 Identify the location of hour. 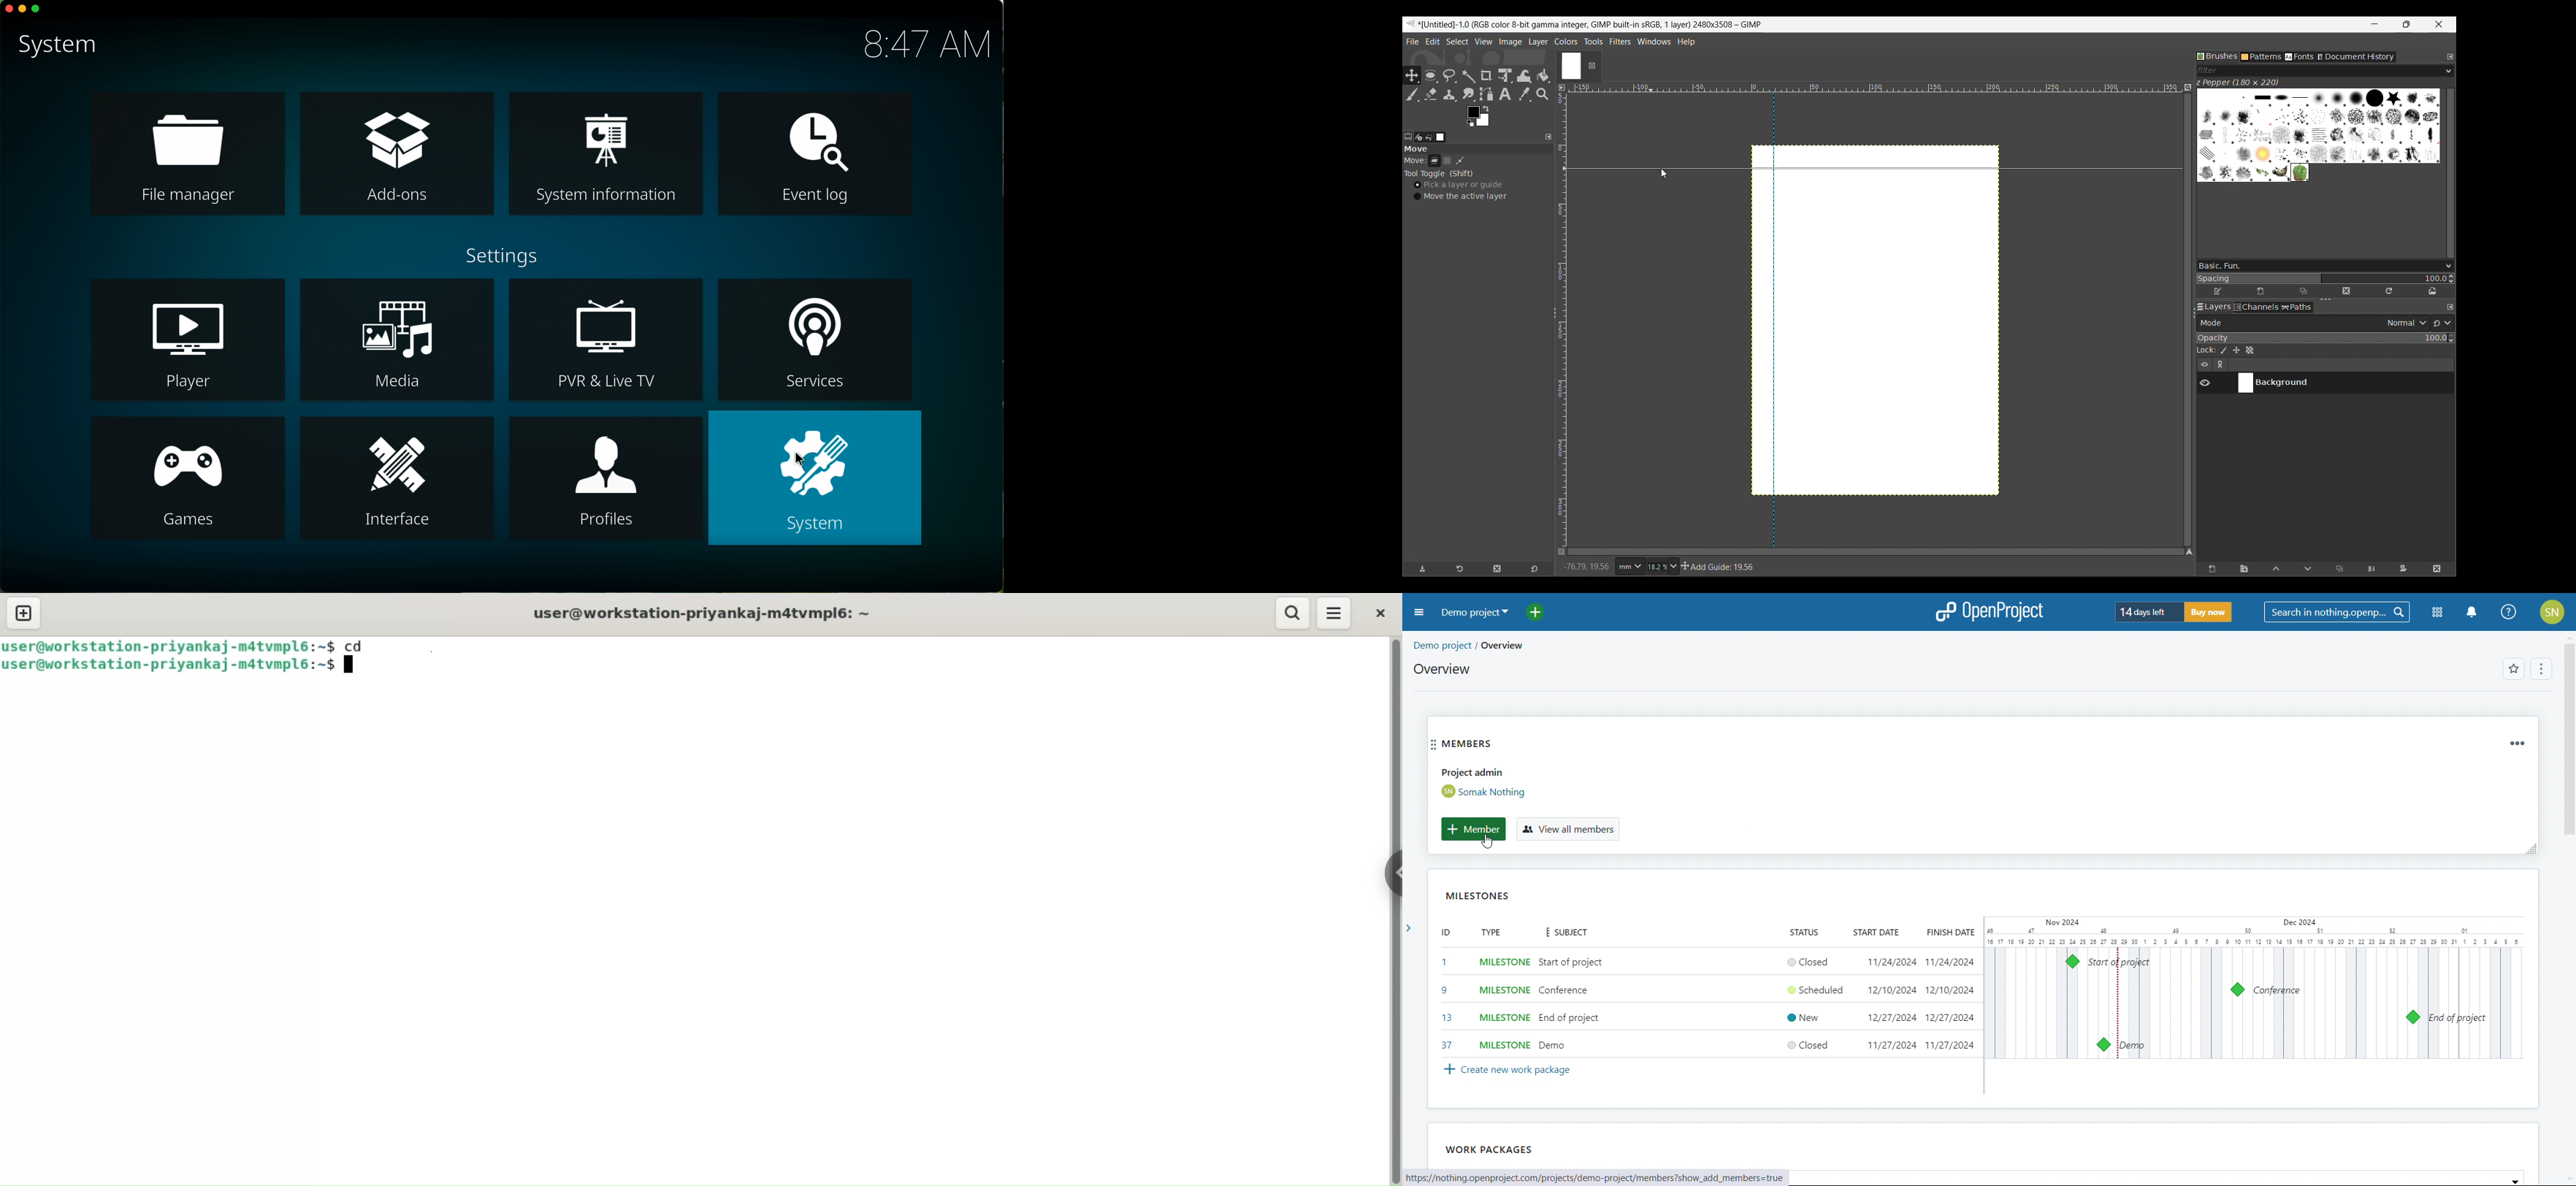
(926, 45).